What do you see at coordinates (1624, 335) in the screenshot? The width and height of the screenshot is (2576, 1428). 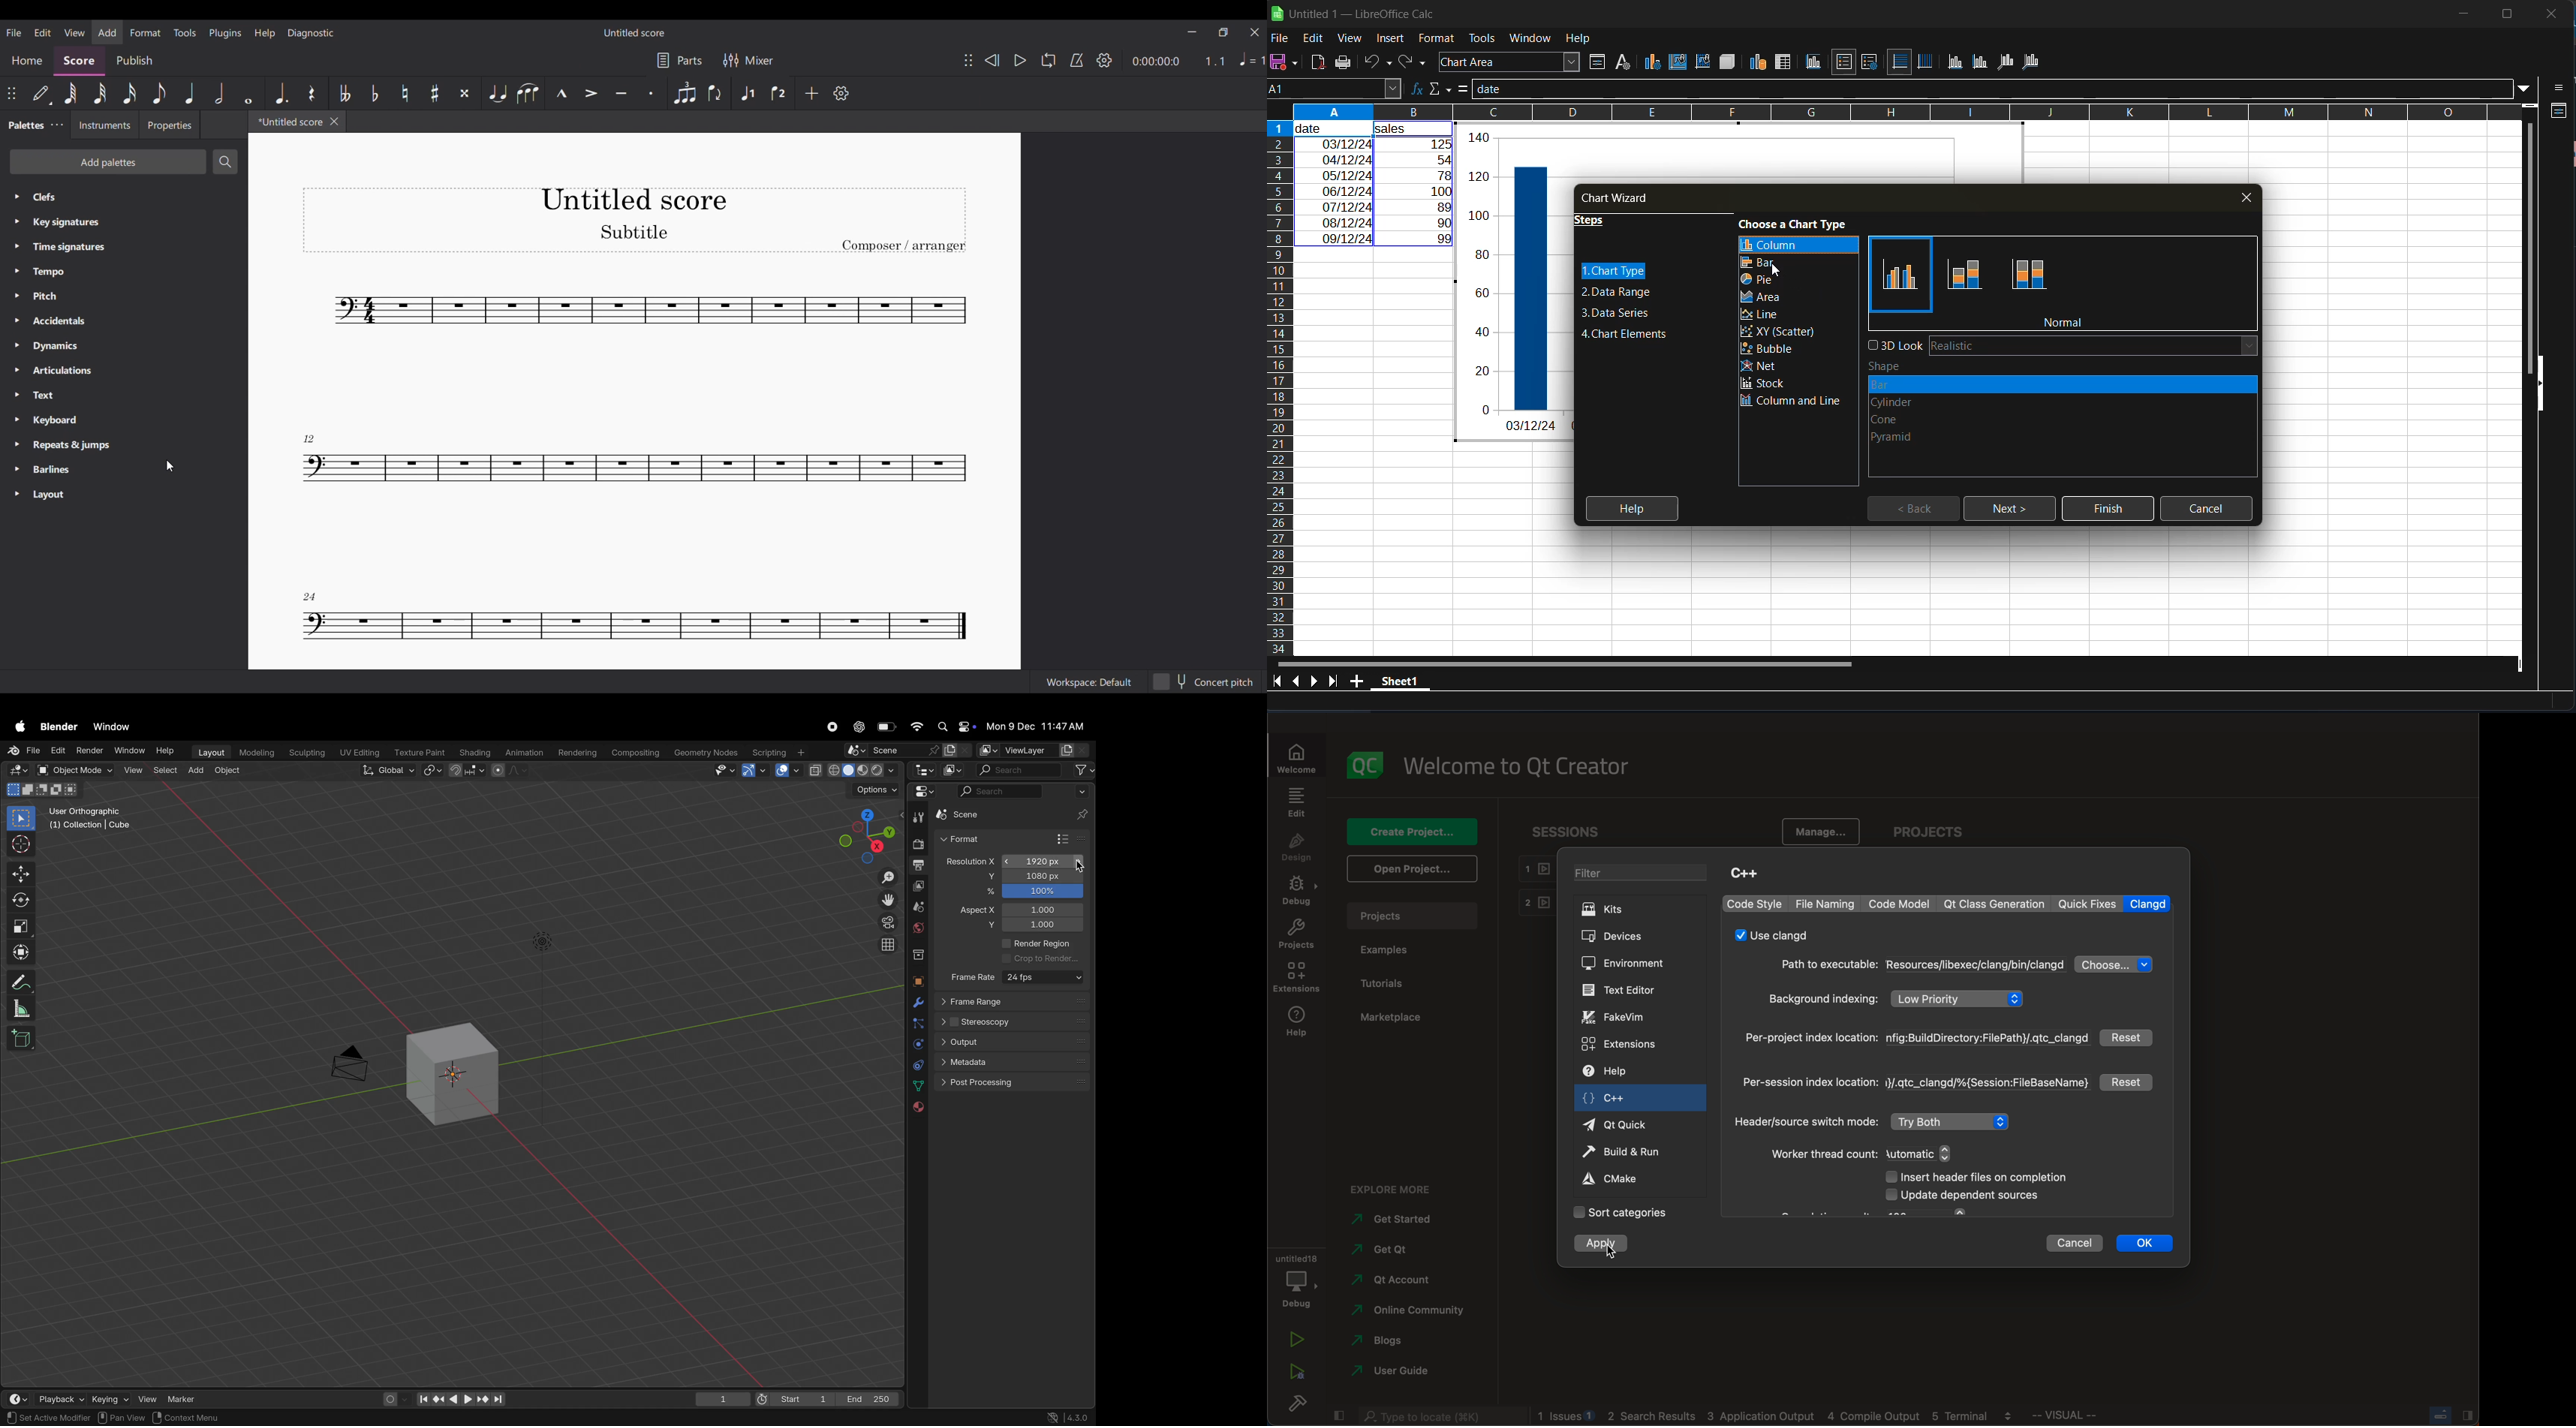 I see `chart elements` at bounding box center [1624, 335].